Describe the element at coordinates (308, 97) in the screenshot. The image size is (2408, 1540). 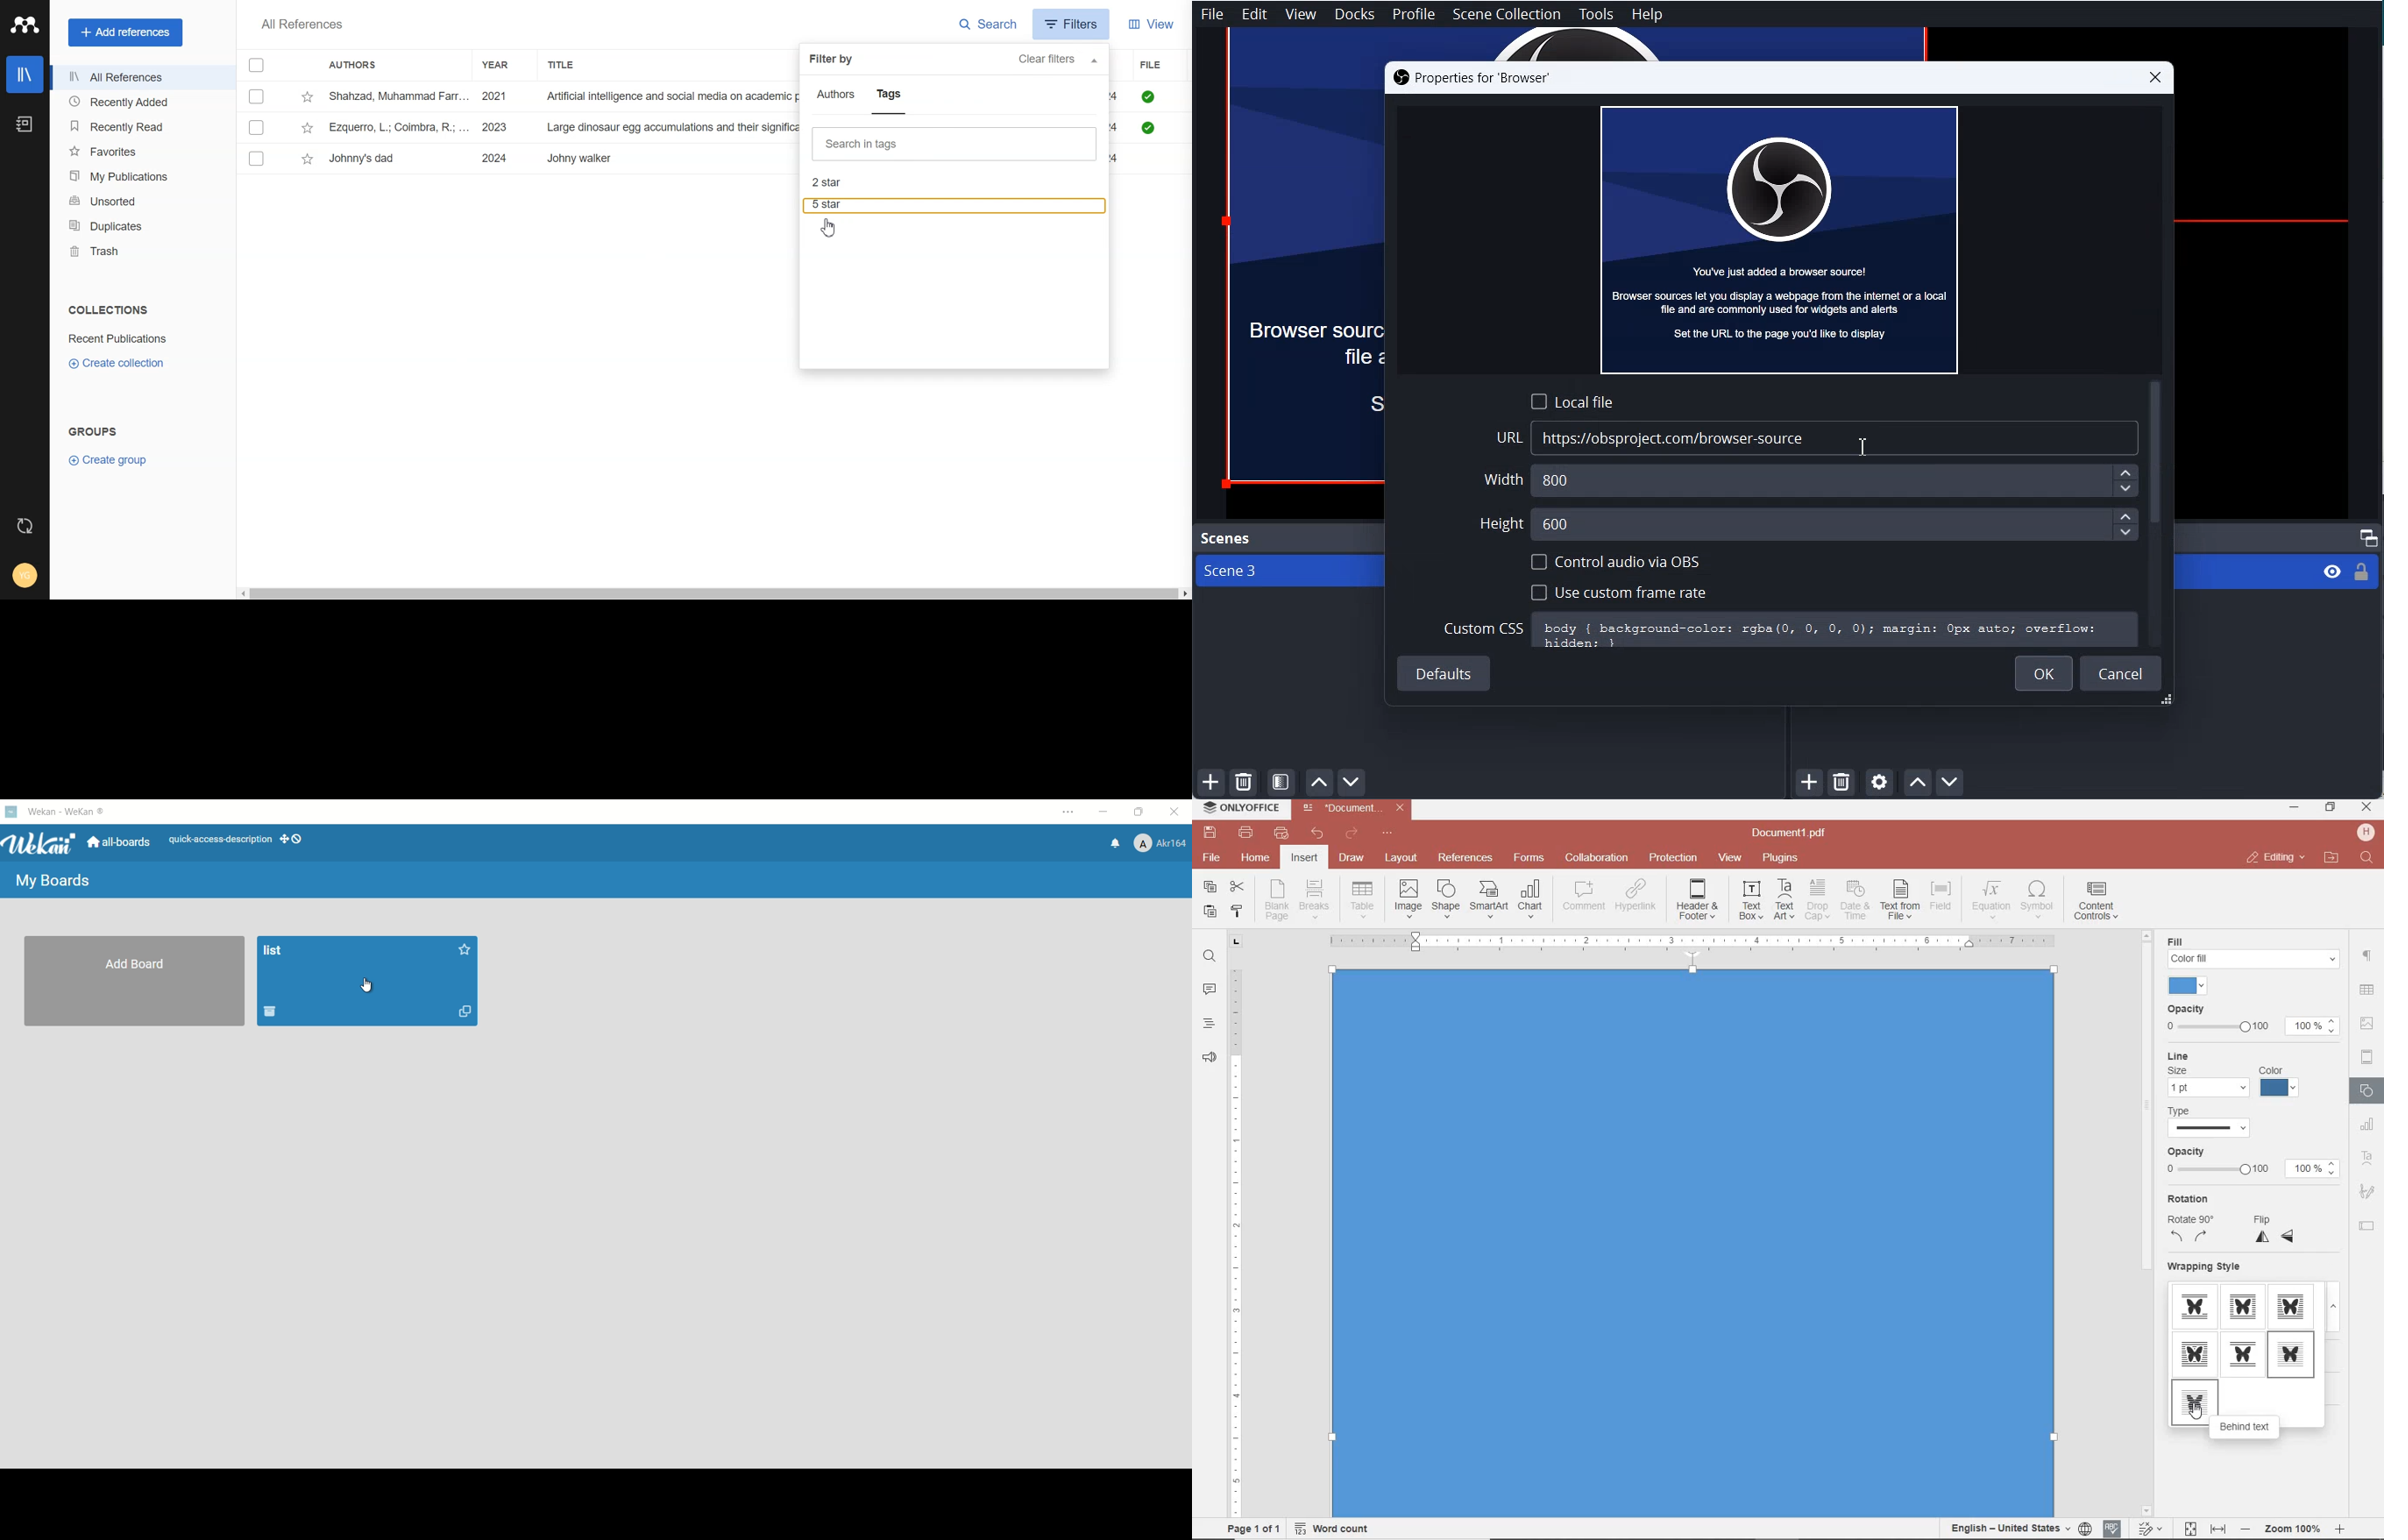
I see `star` at that location.